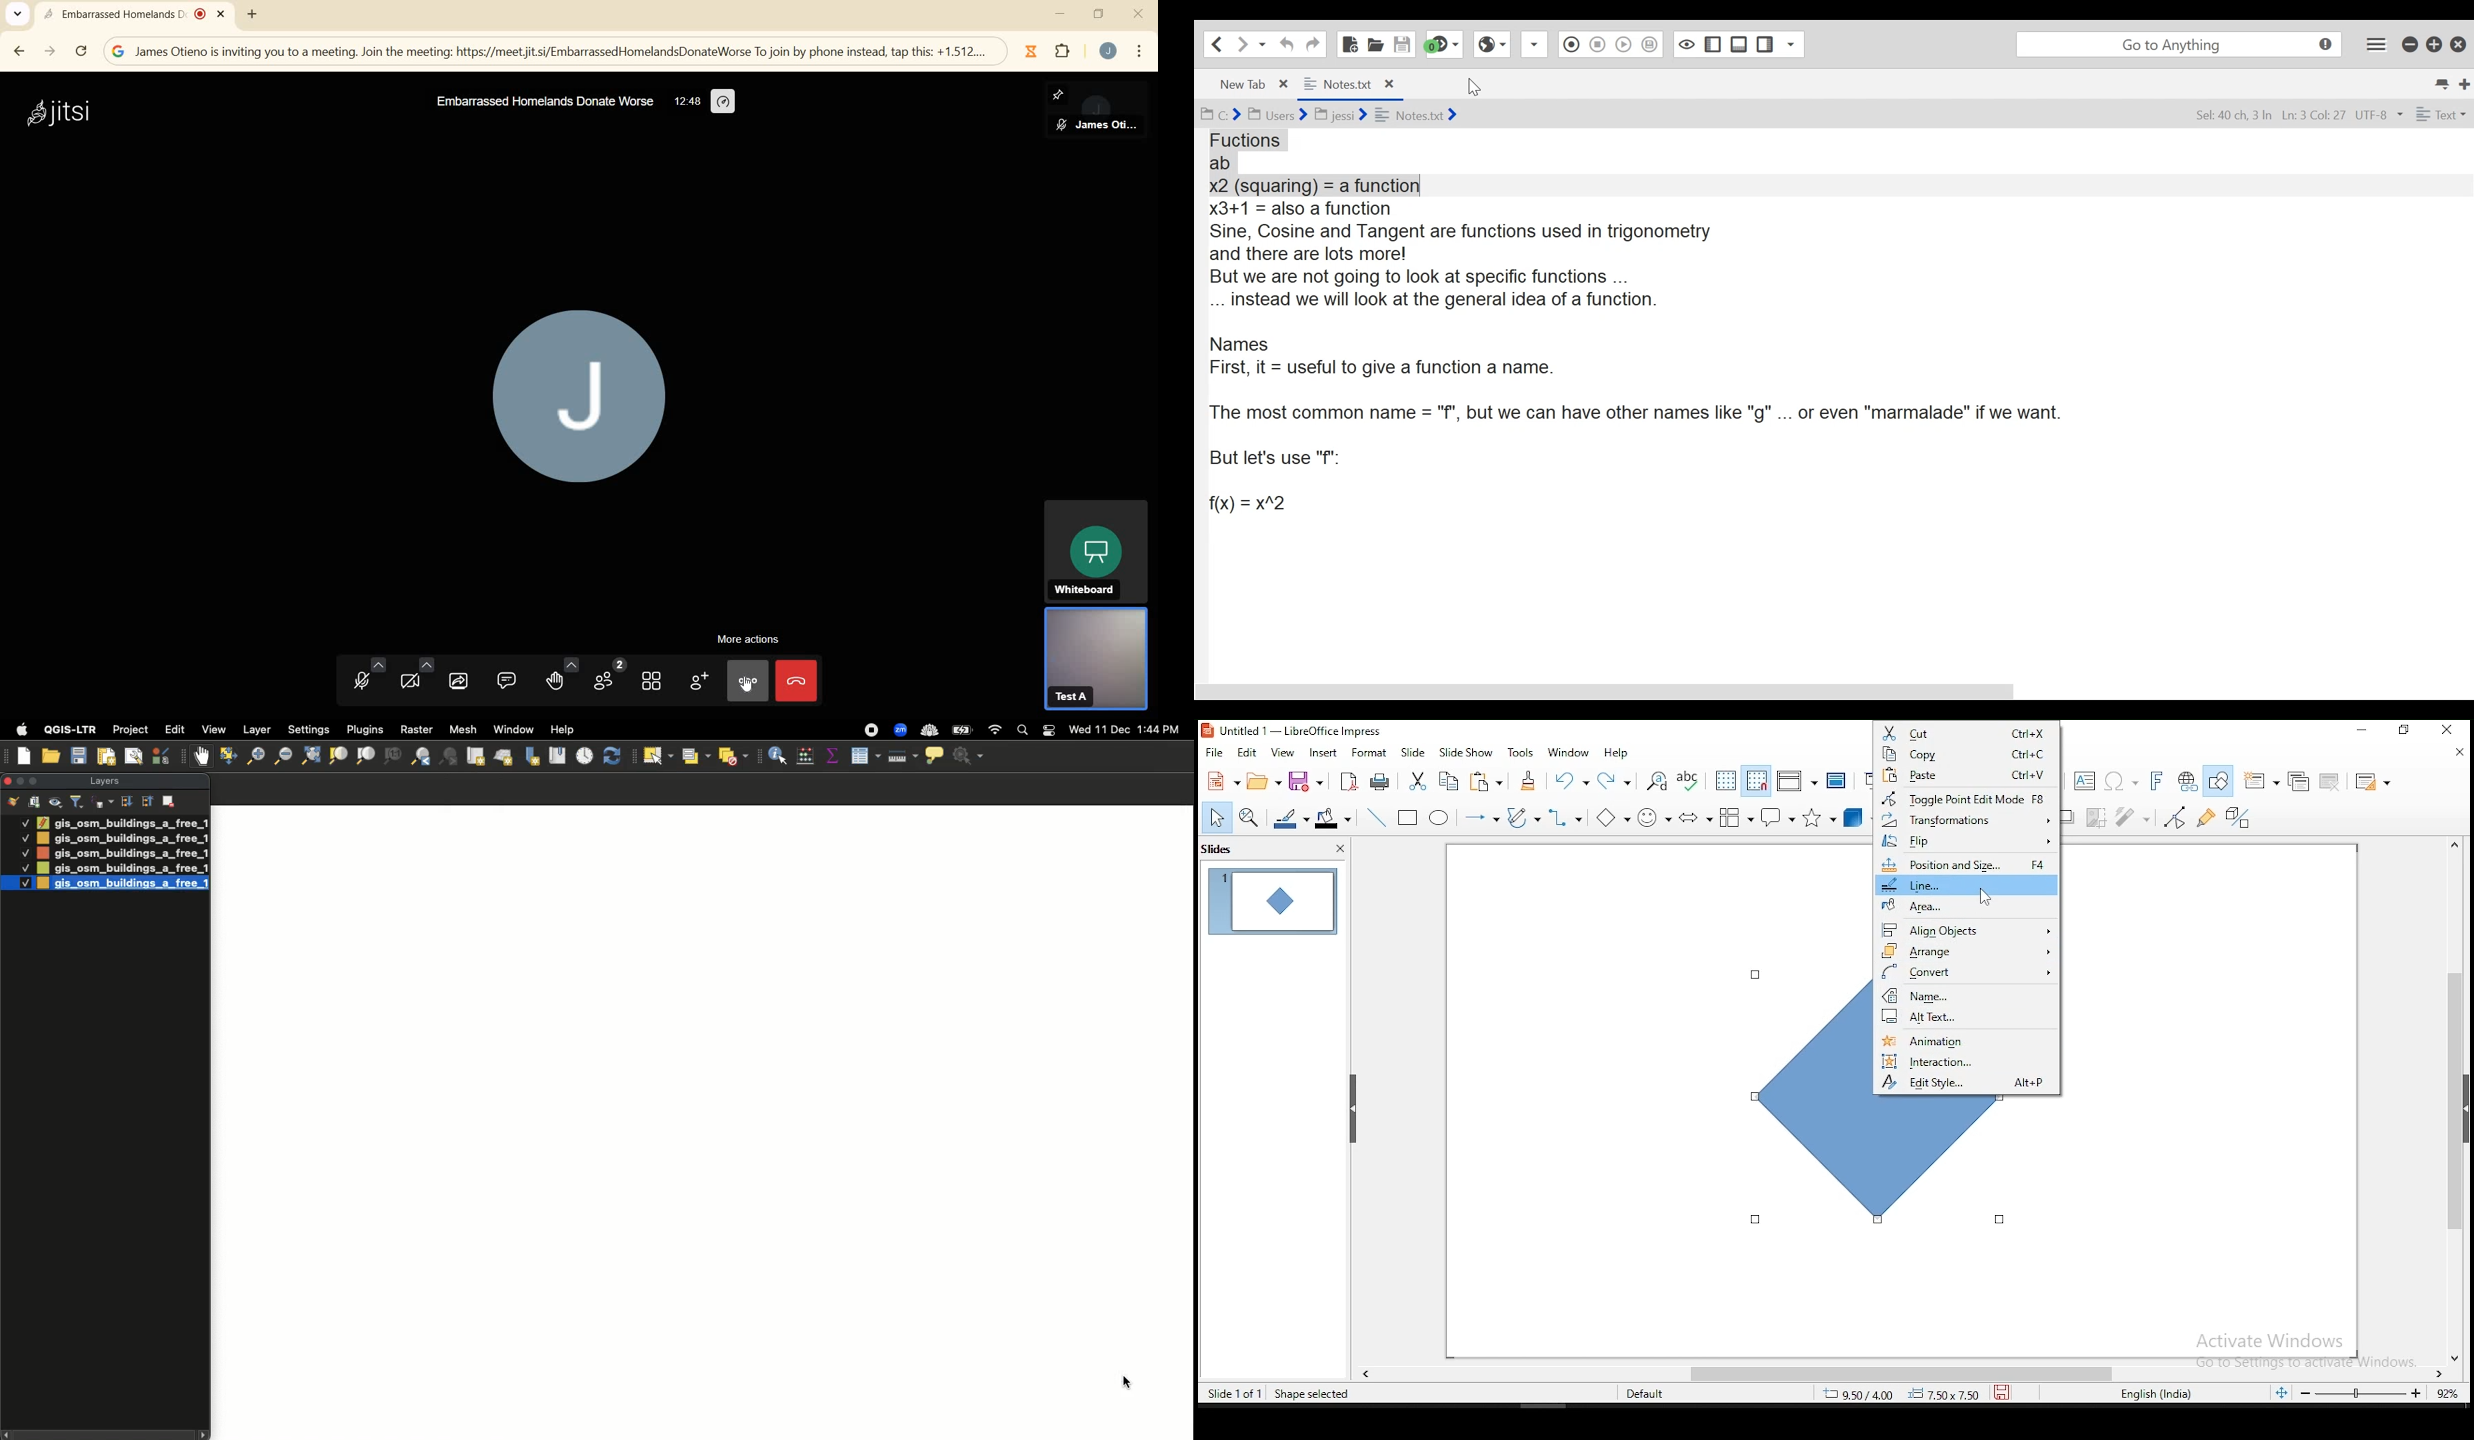 This screenshot has width=2492, height=1456. What do you see at coordinates (1967, 753) in the screenshot?
I see `copy` at bounding box center [1967, 753].